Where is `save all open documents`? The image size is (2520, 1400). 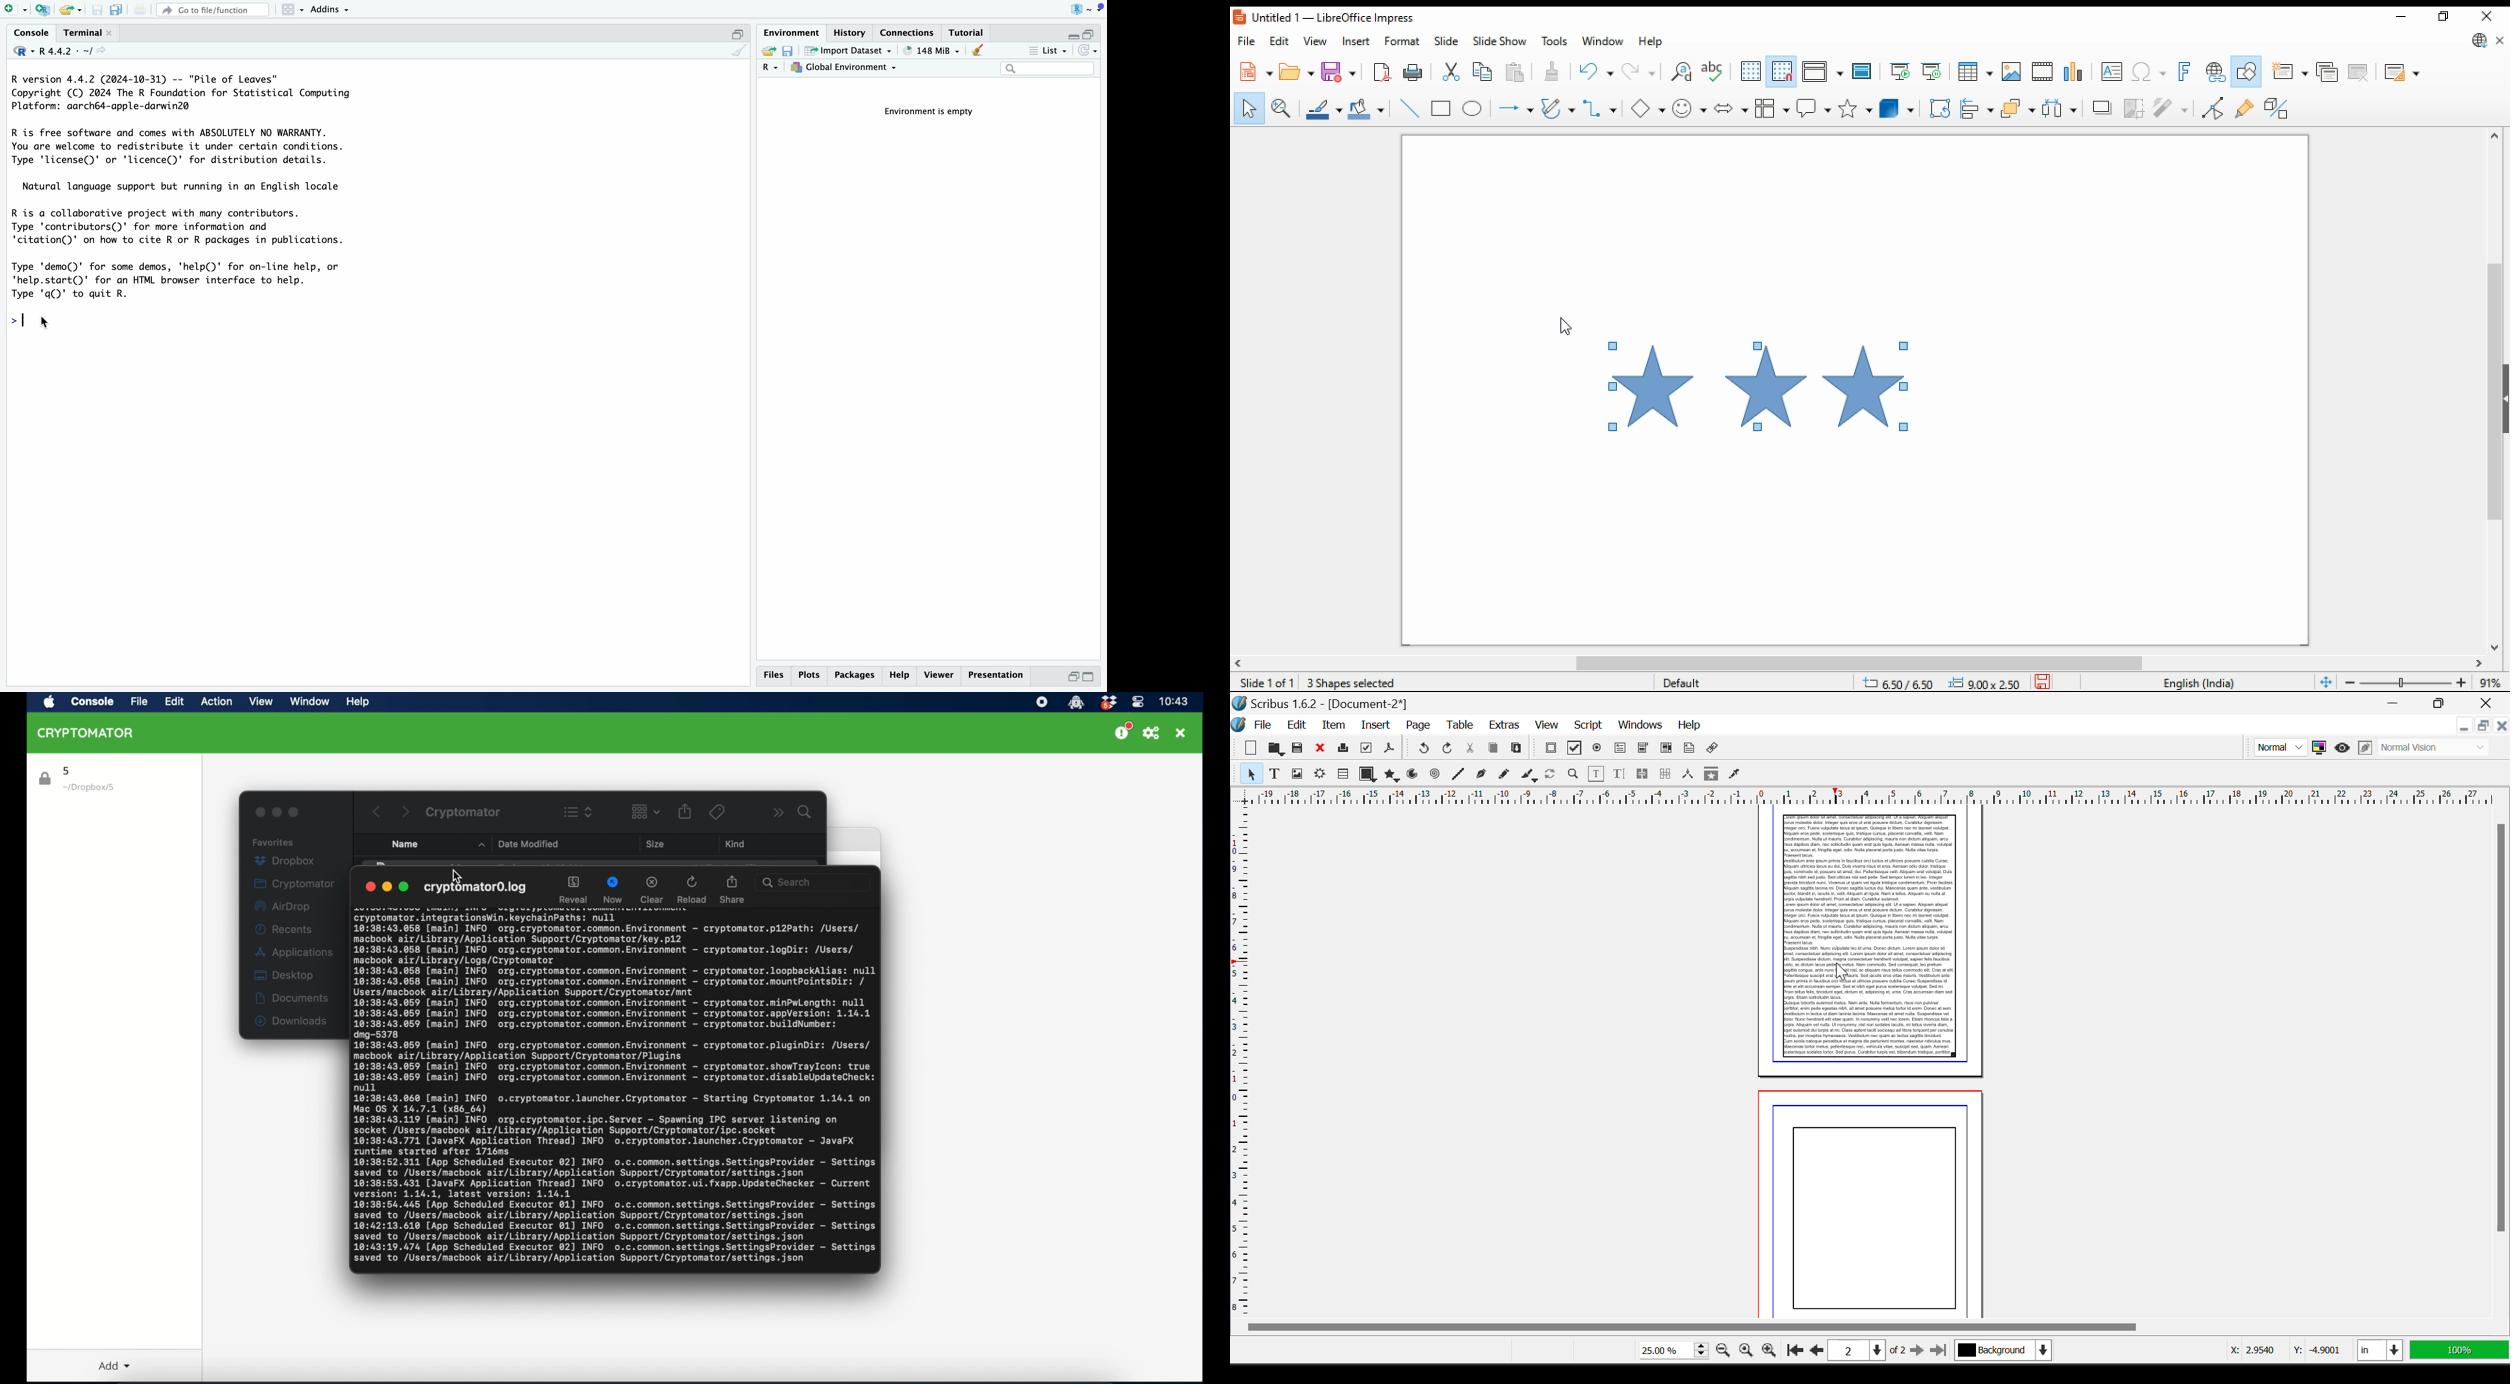
save all open documents is located at coordinates (115, 9).